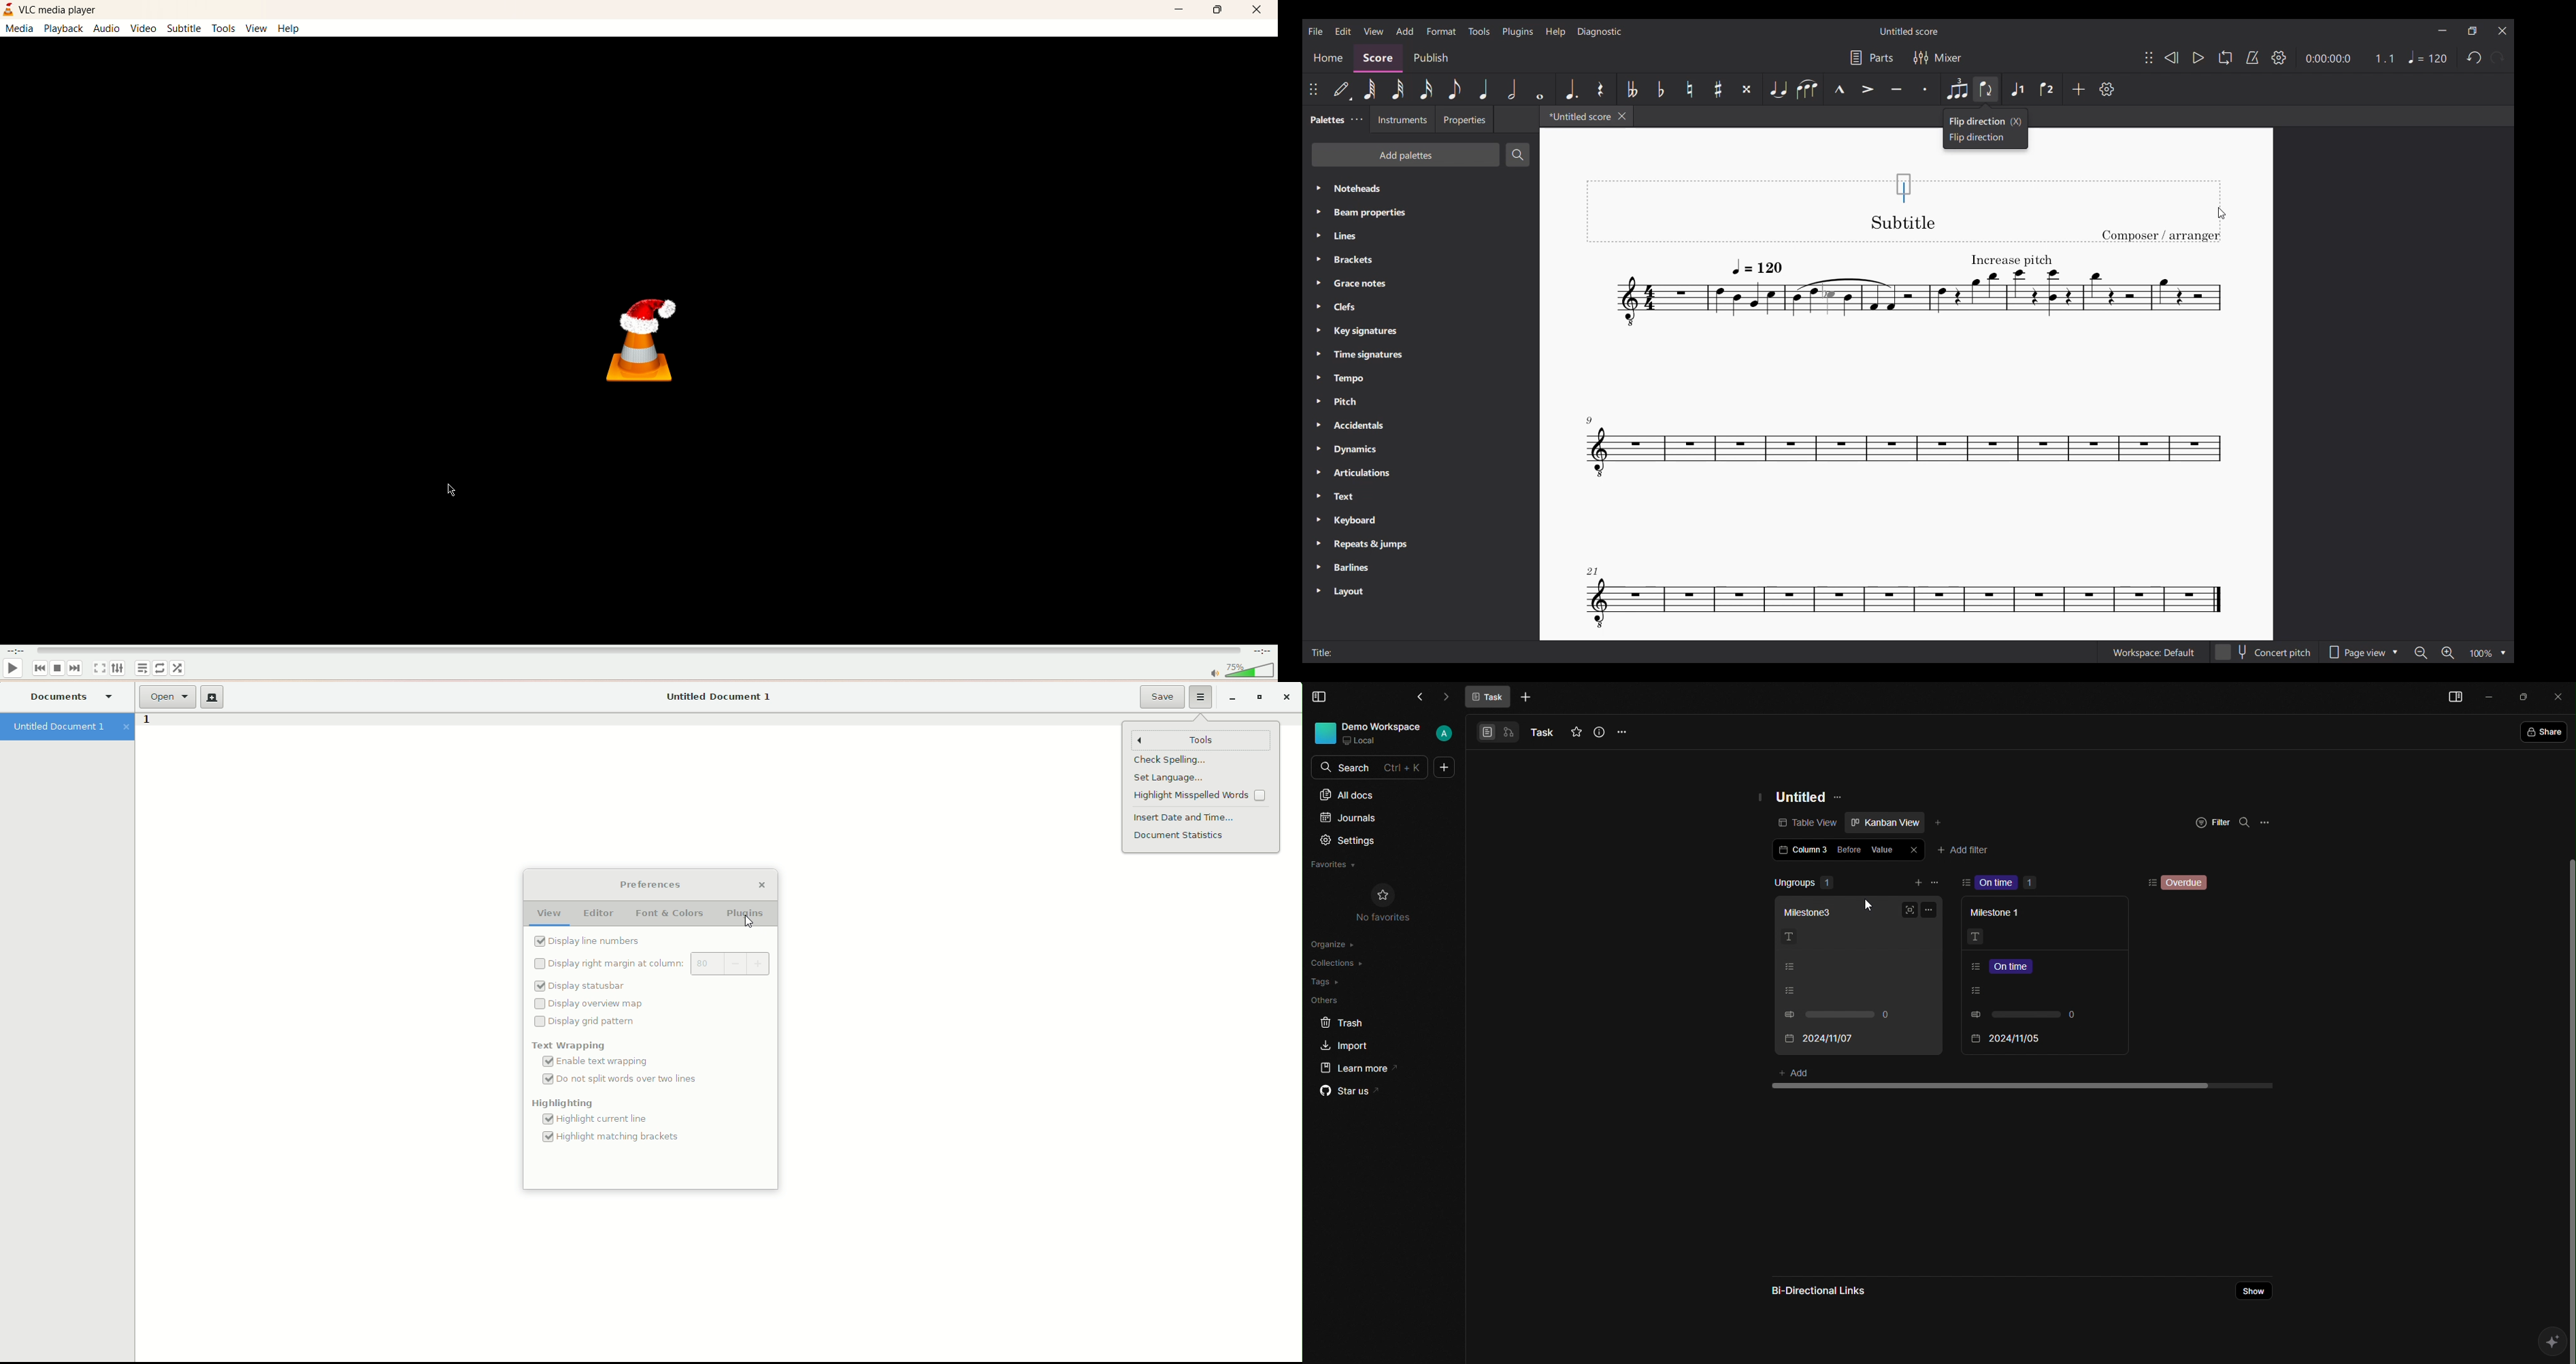 The image size is (2576, 1372). What do you see at coordinates (2497, 57) in the screenshot?
I see `Redo` at bounding box center [2497, 57].